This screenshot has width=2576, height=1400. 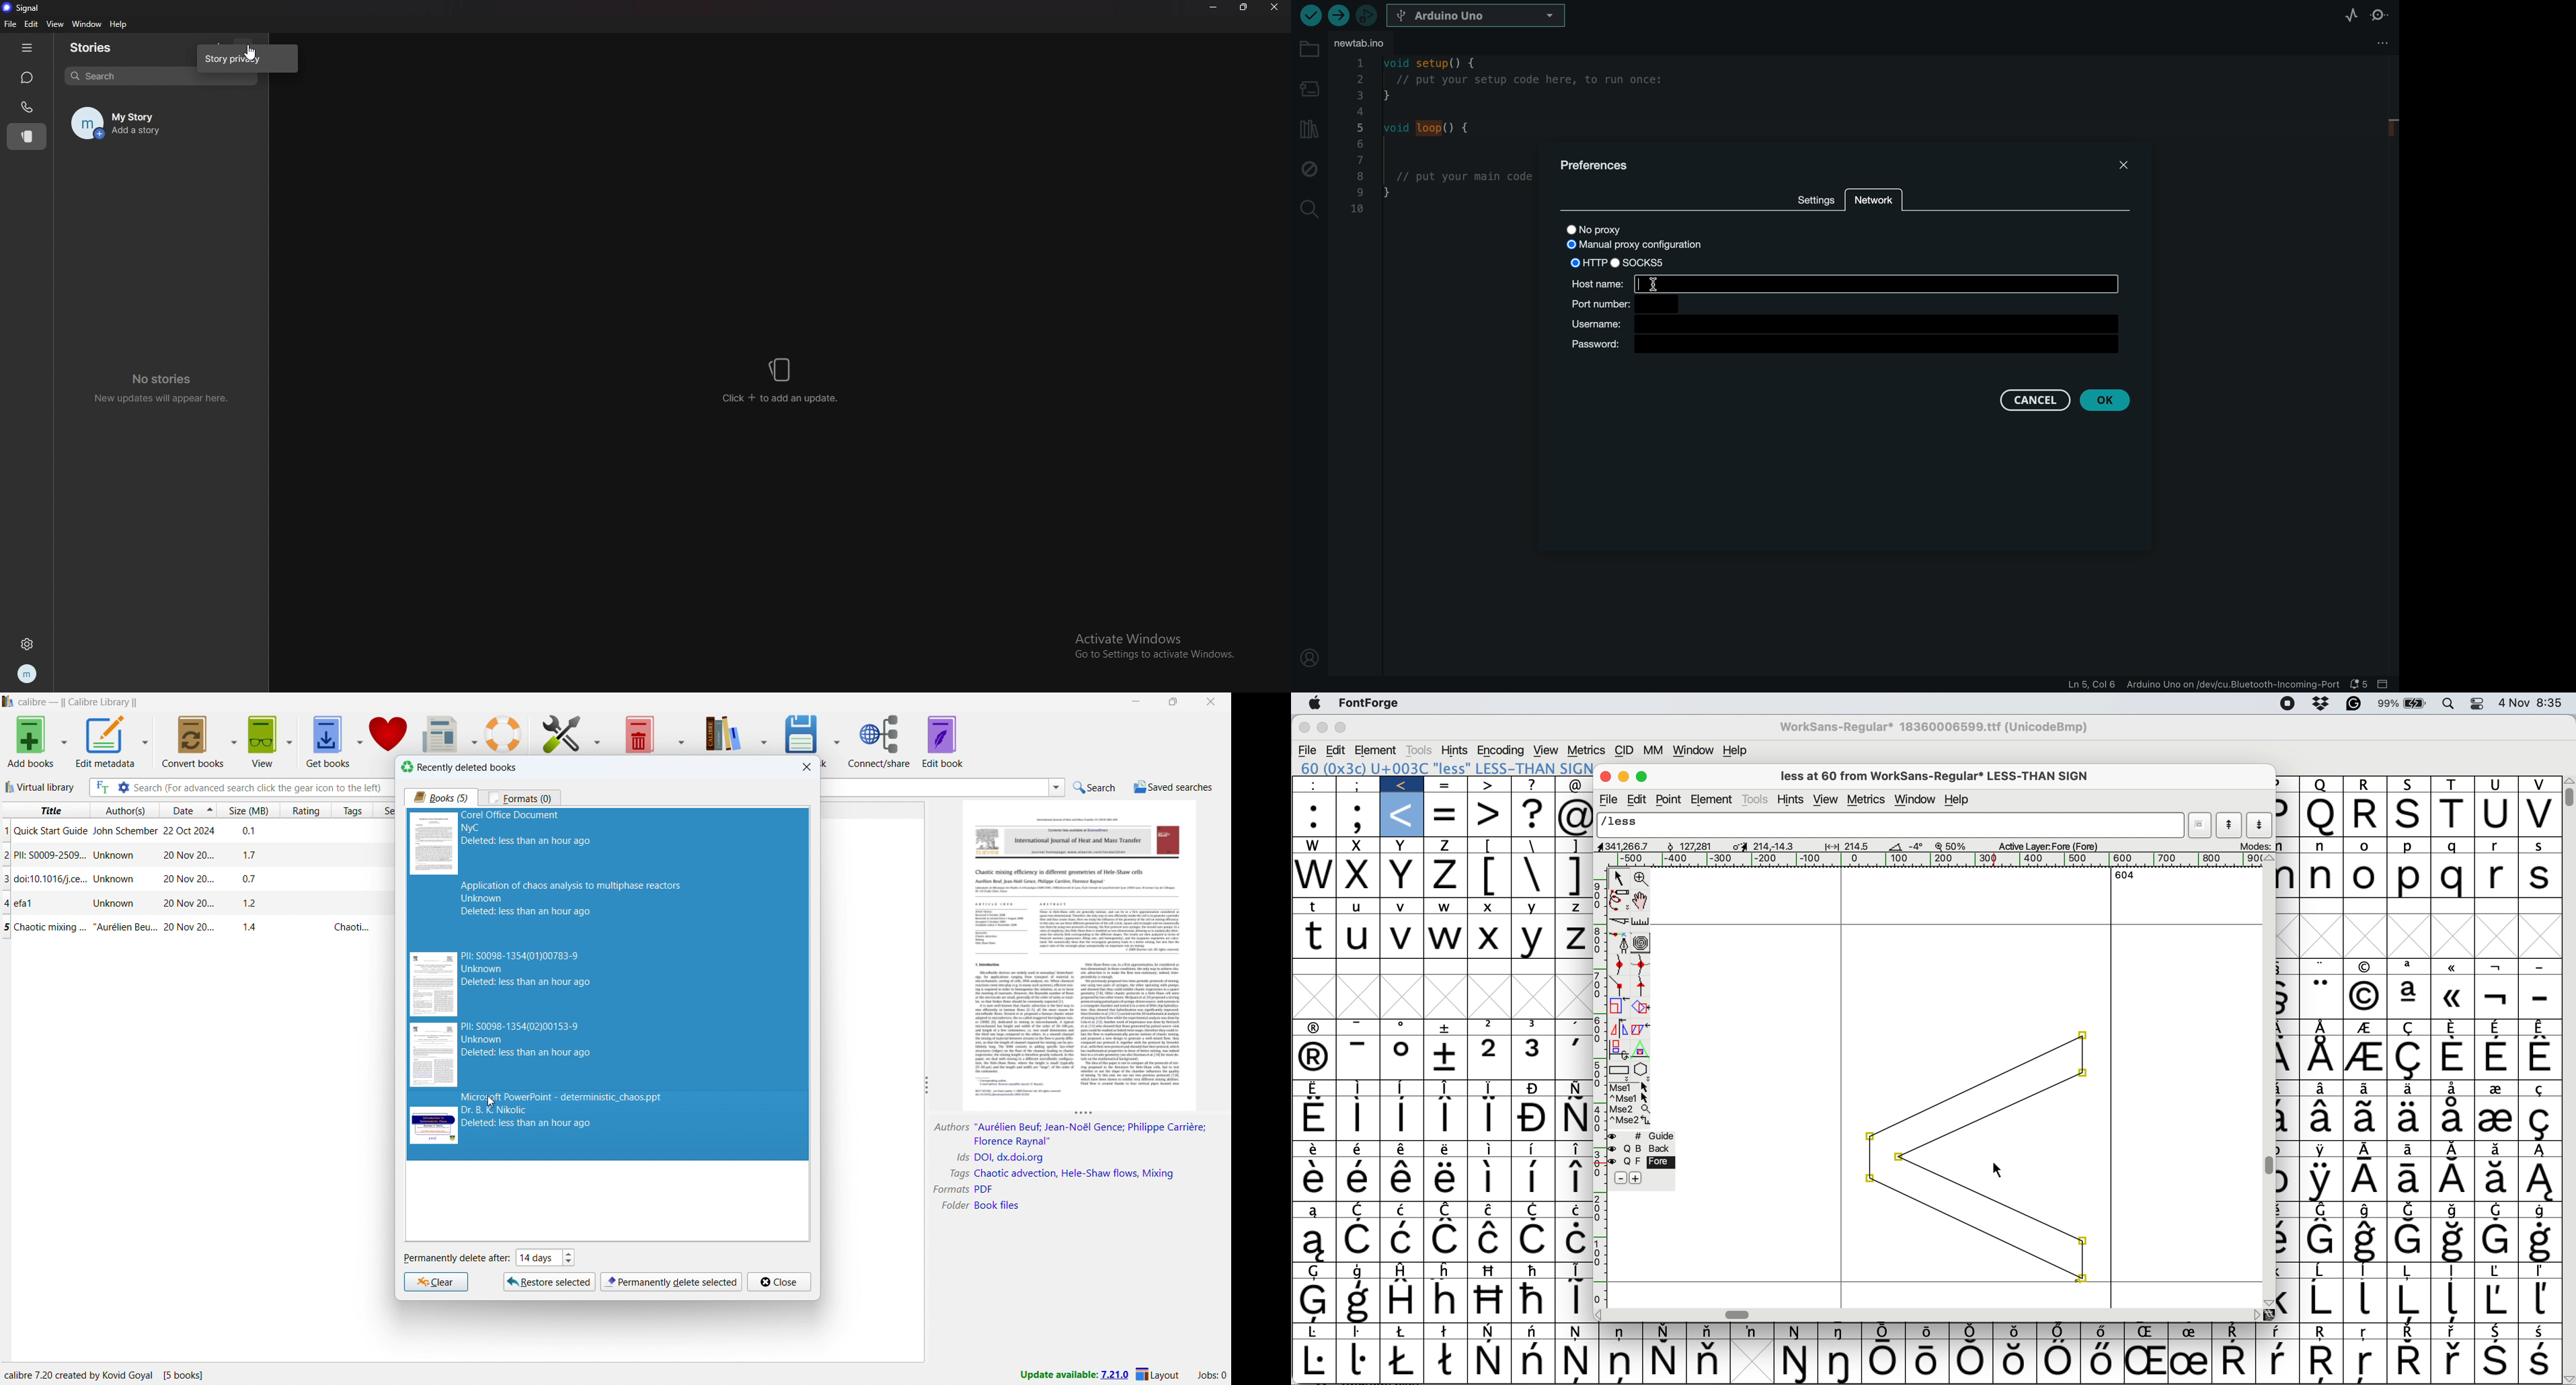 I want to click on Symbol, so click(x=2494, y=1301).